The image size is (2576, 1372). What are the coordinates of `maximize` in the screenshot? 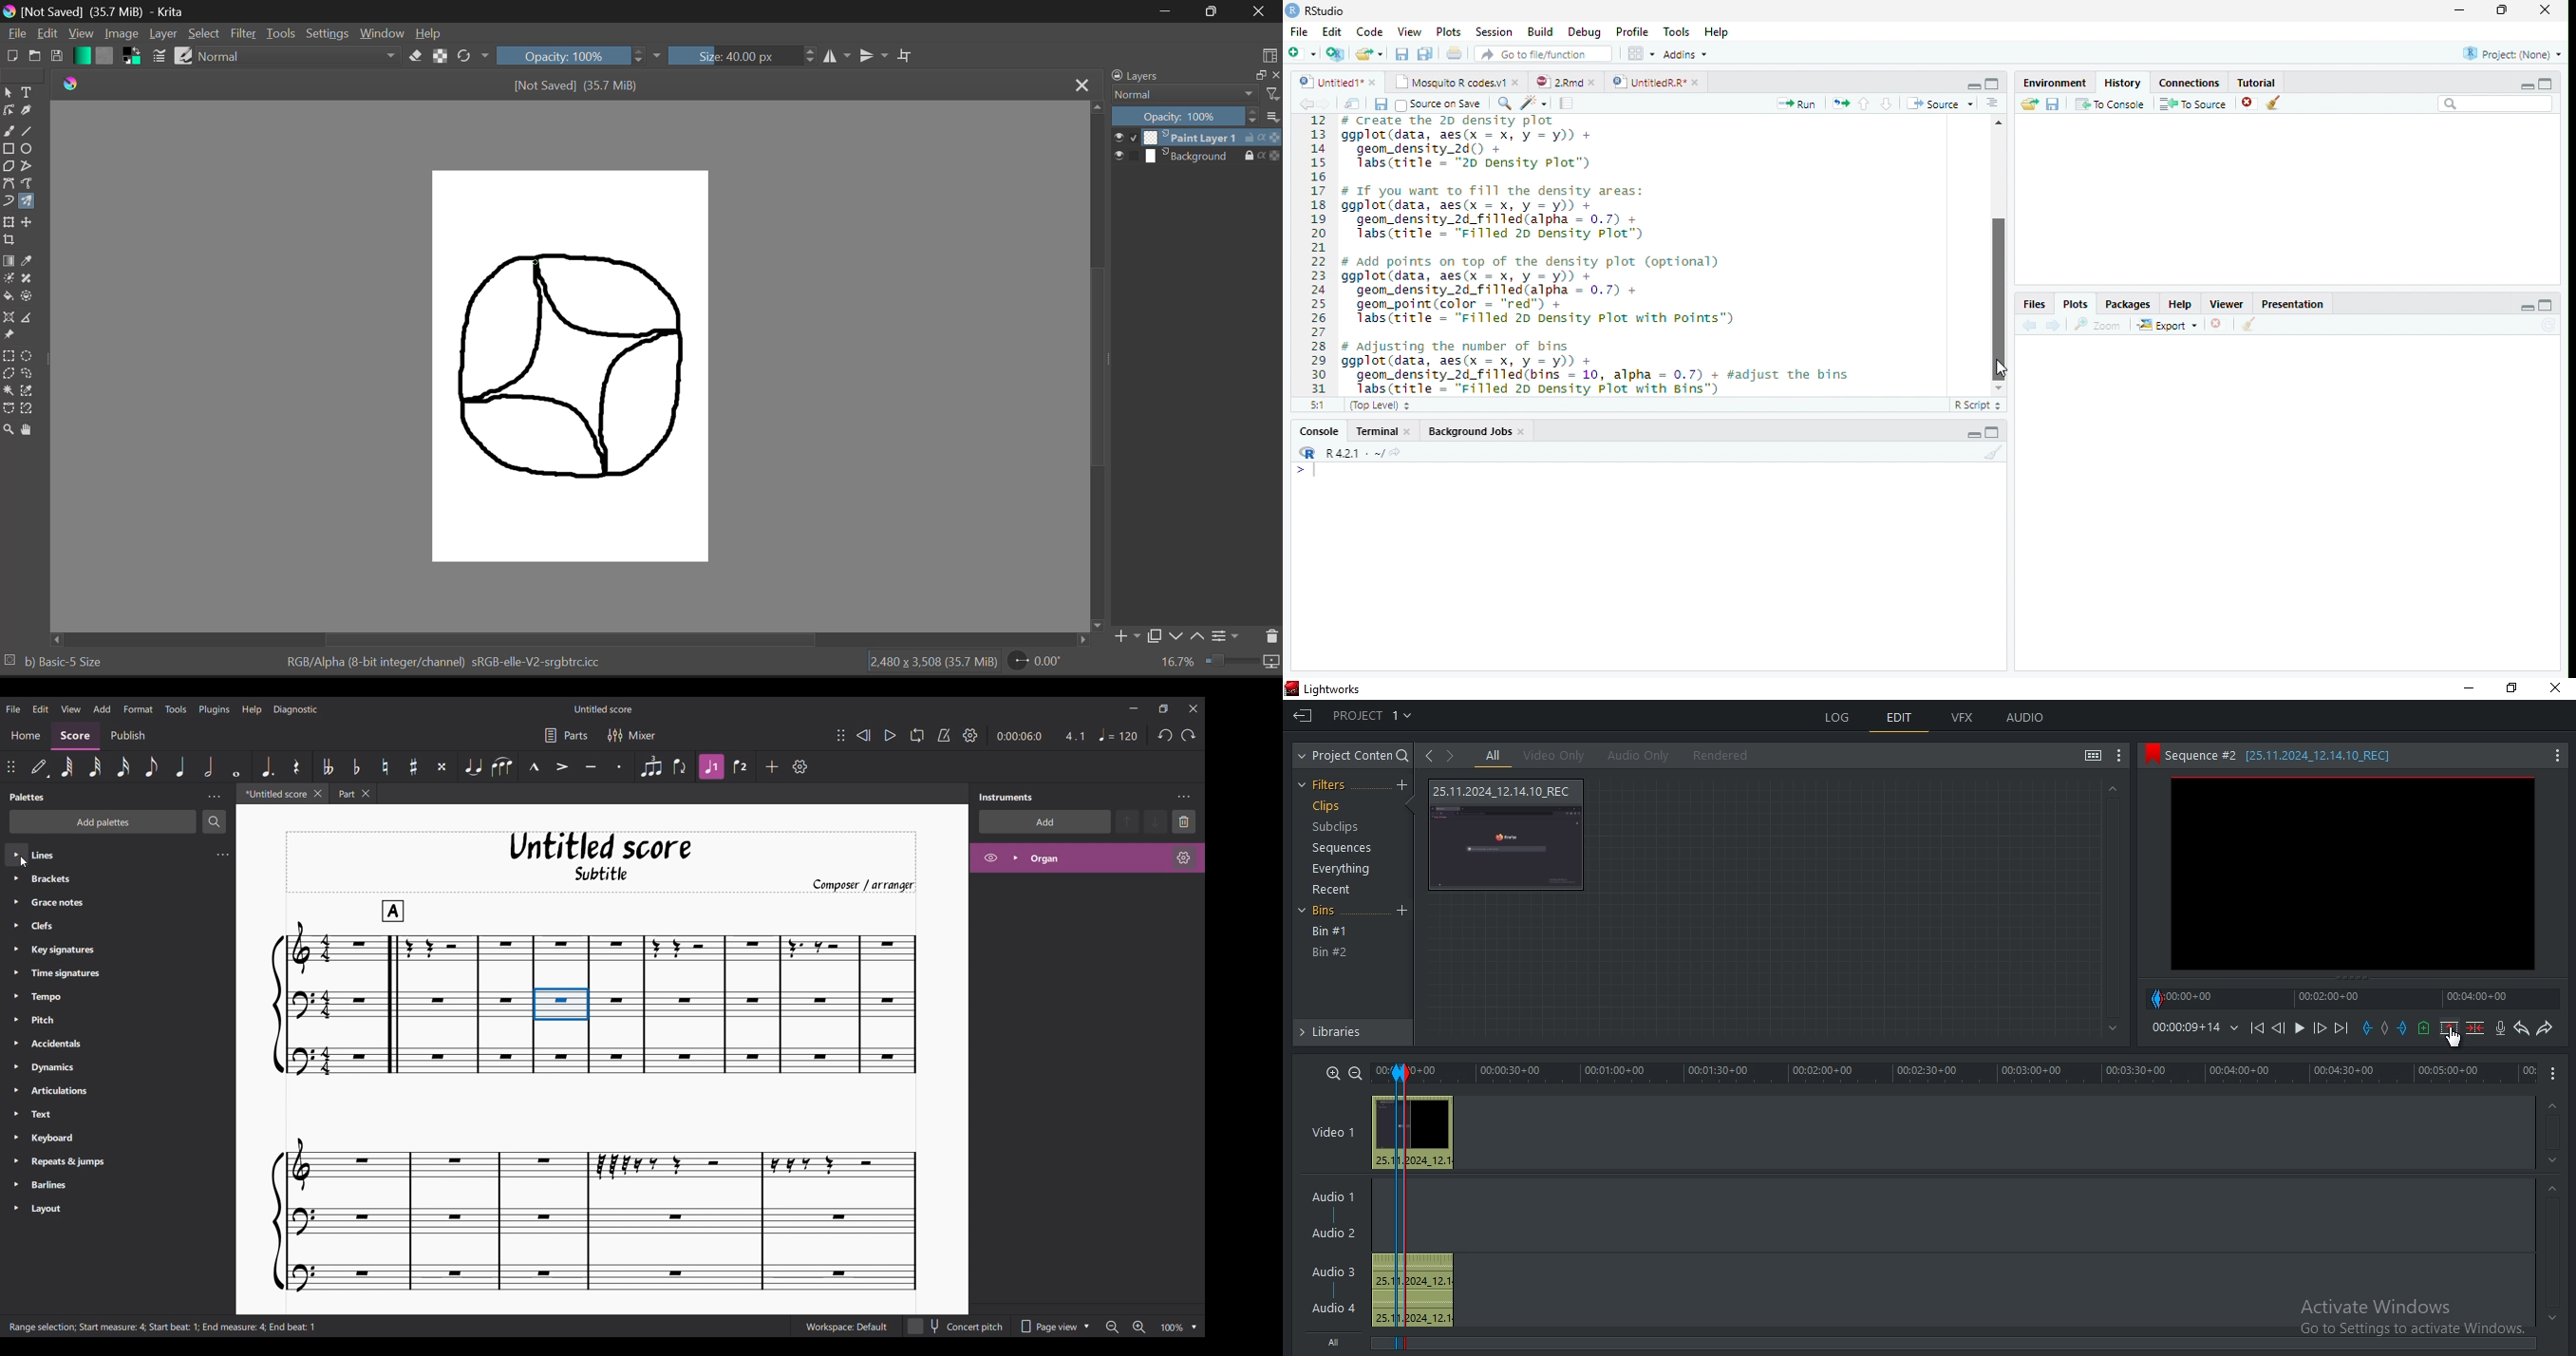 It's located at (2504, 9).